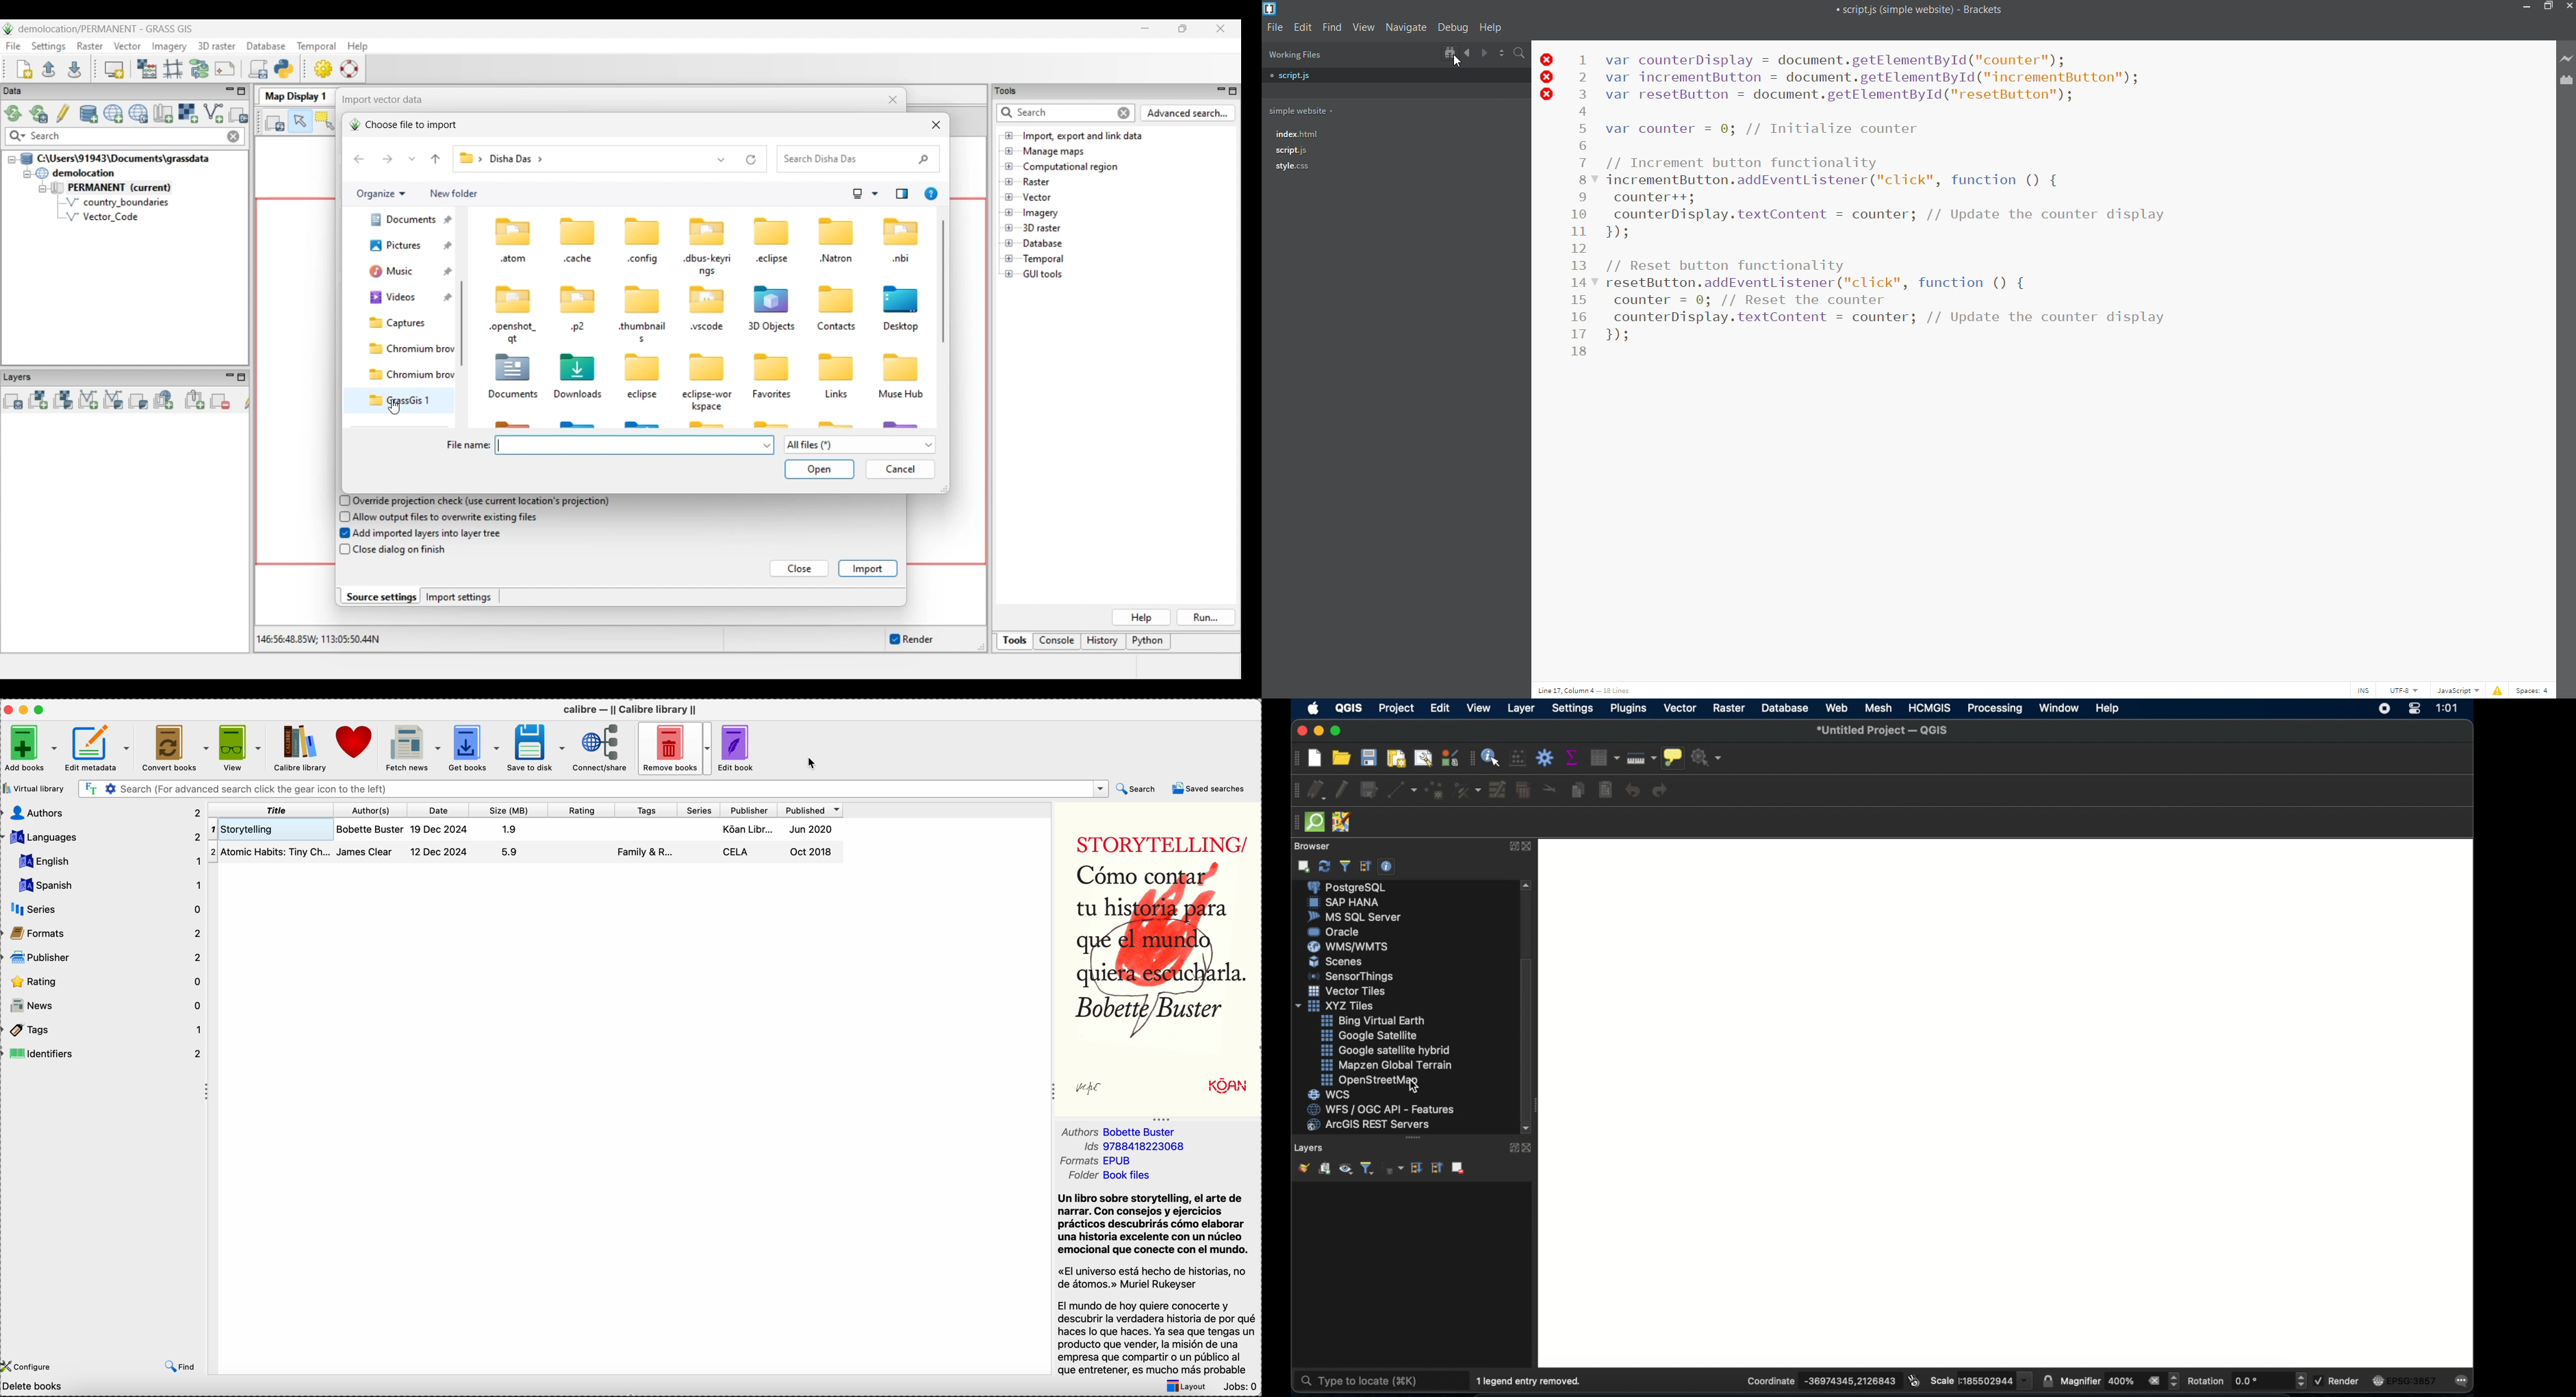 The image size is (2576, 1400). I want to click on INS, so click(2362, 690).